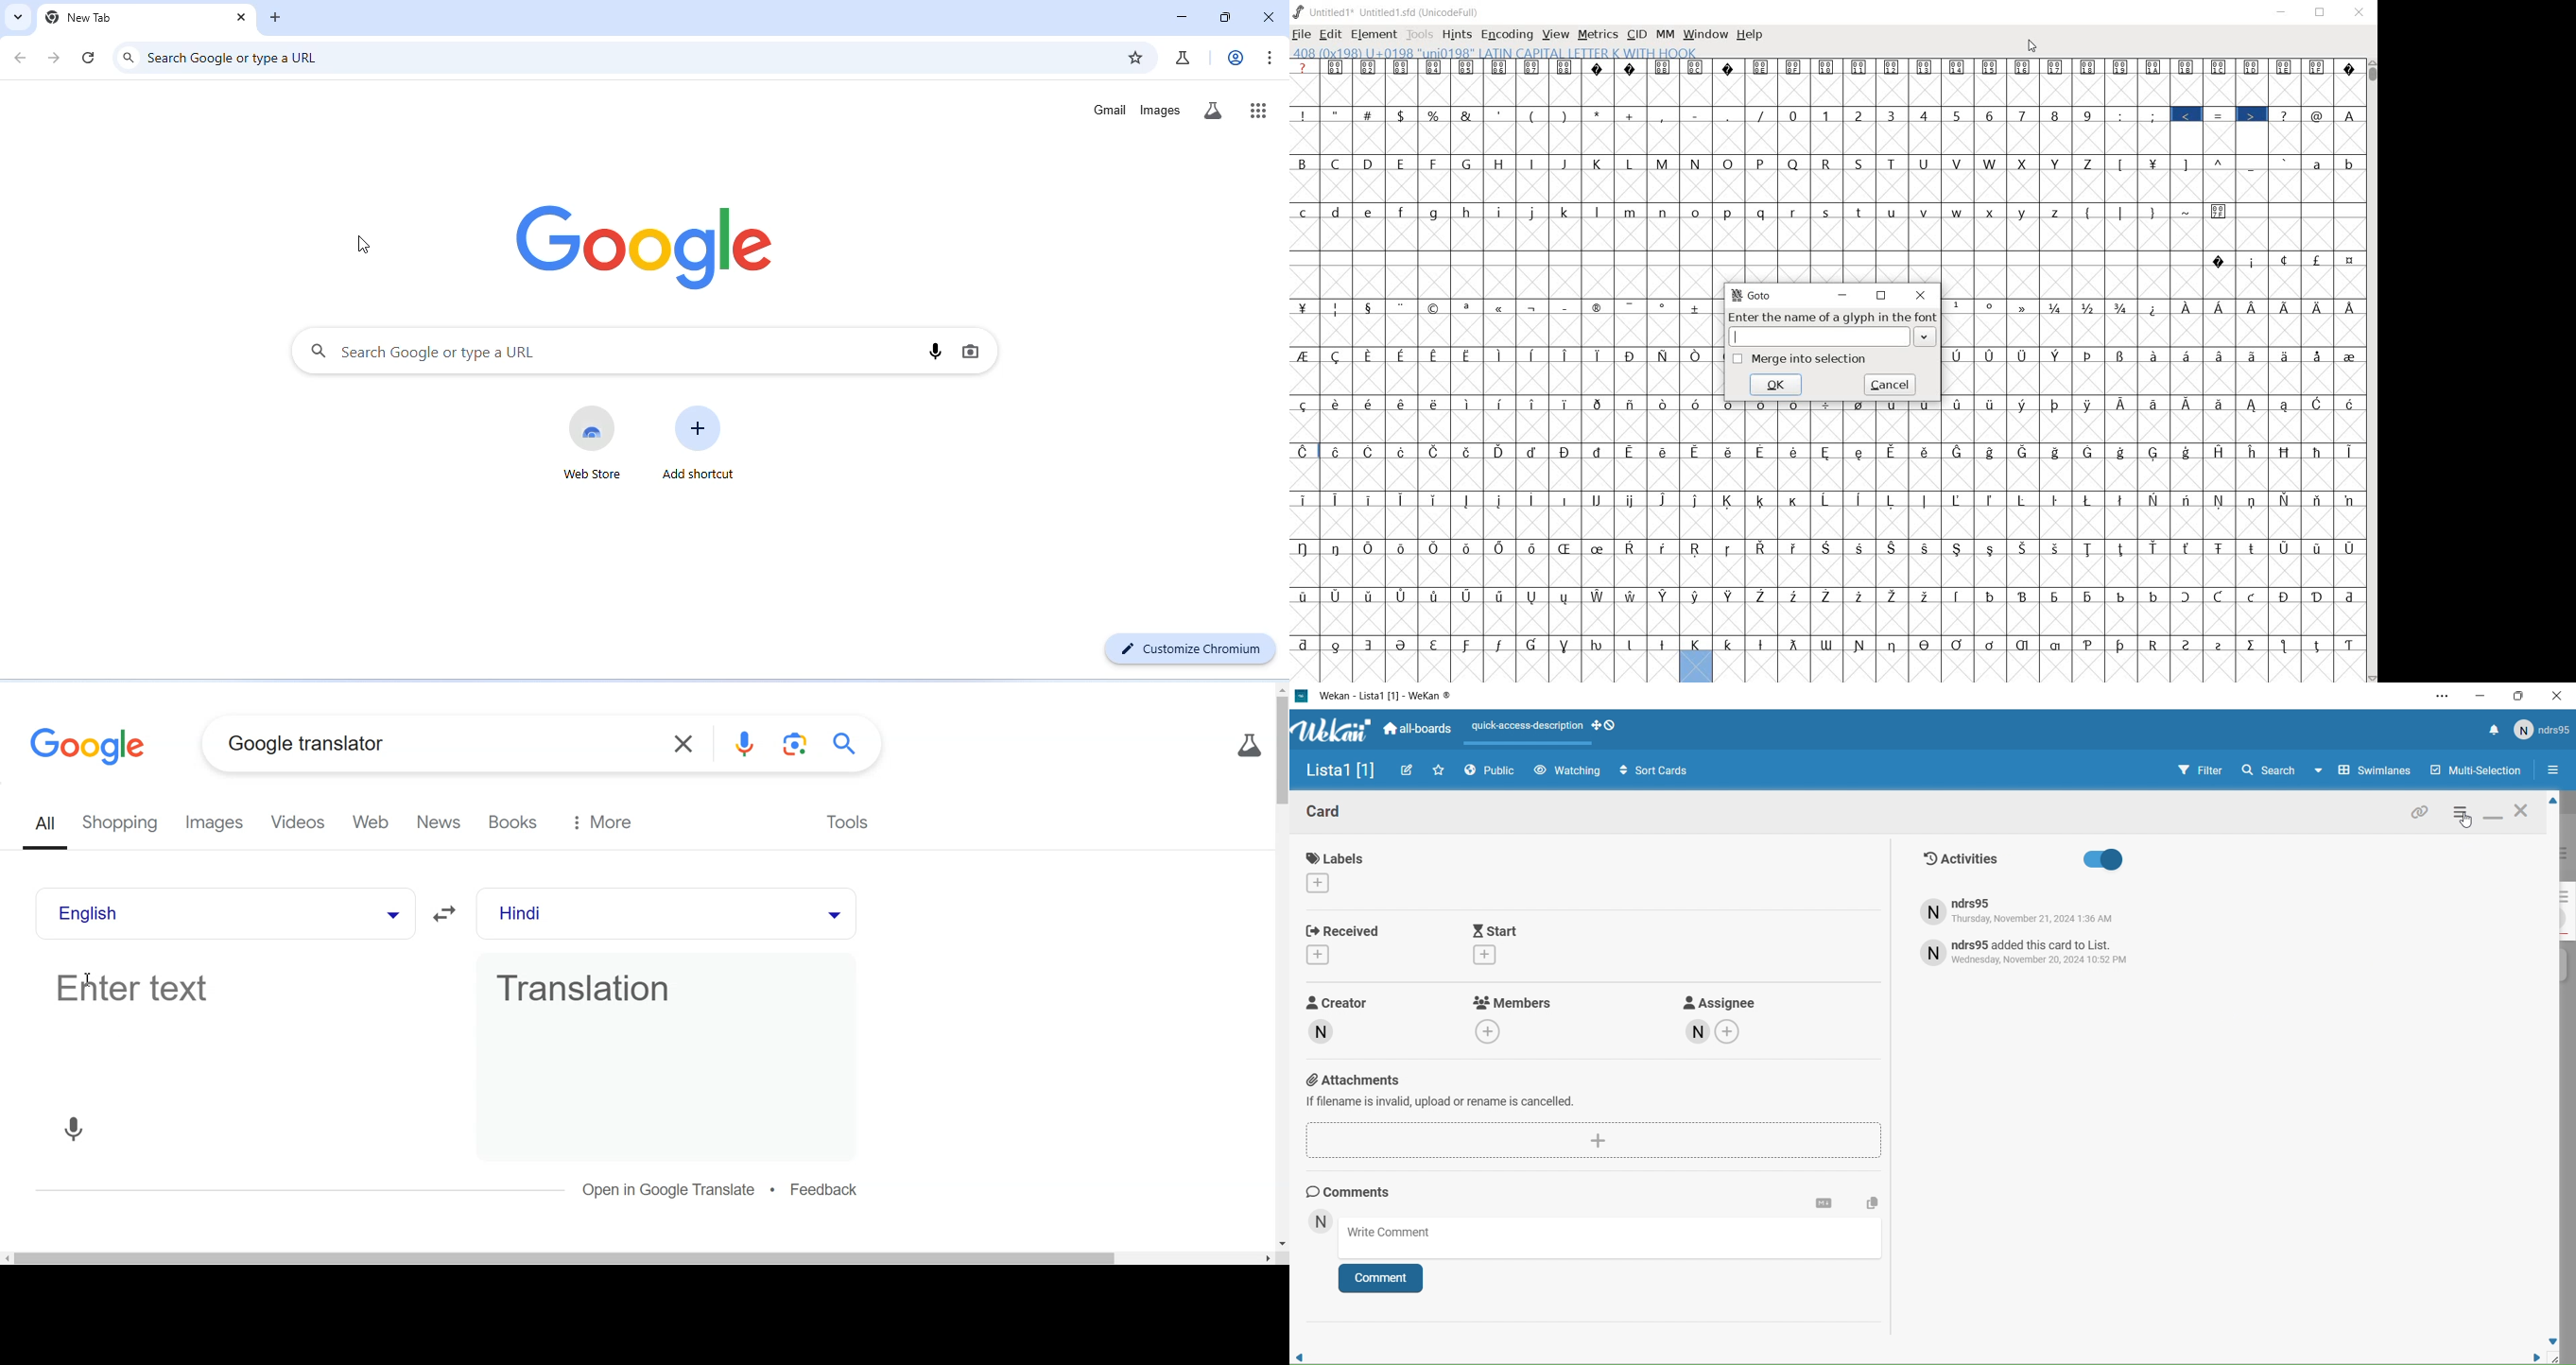 The height and width of the screenshot is (1372, 2576). I want to click on special letters, so click(1504, 355).